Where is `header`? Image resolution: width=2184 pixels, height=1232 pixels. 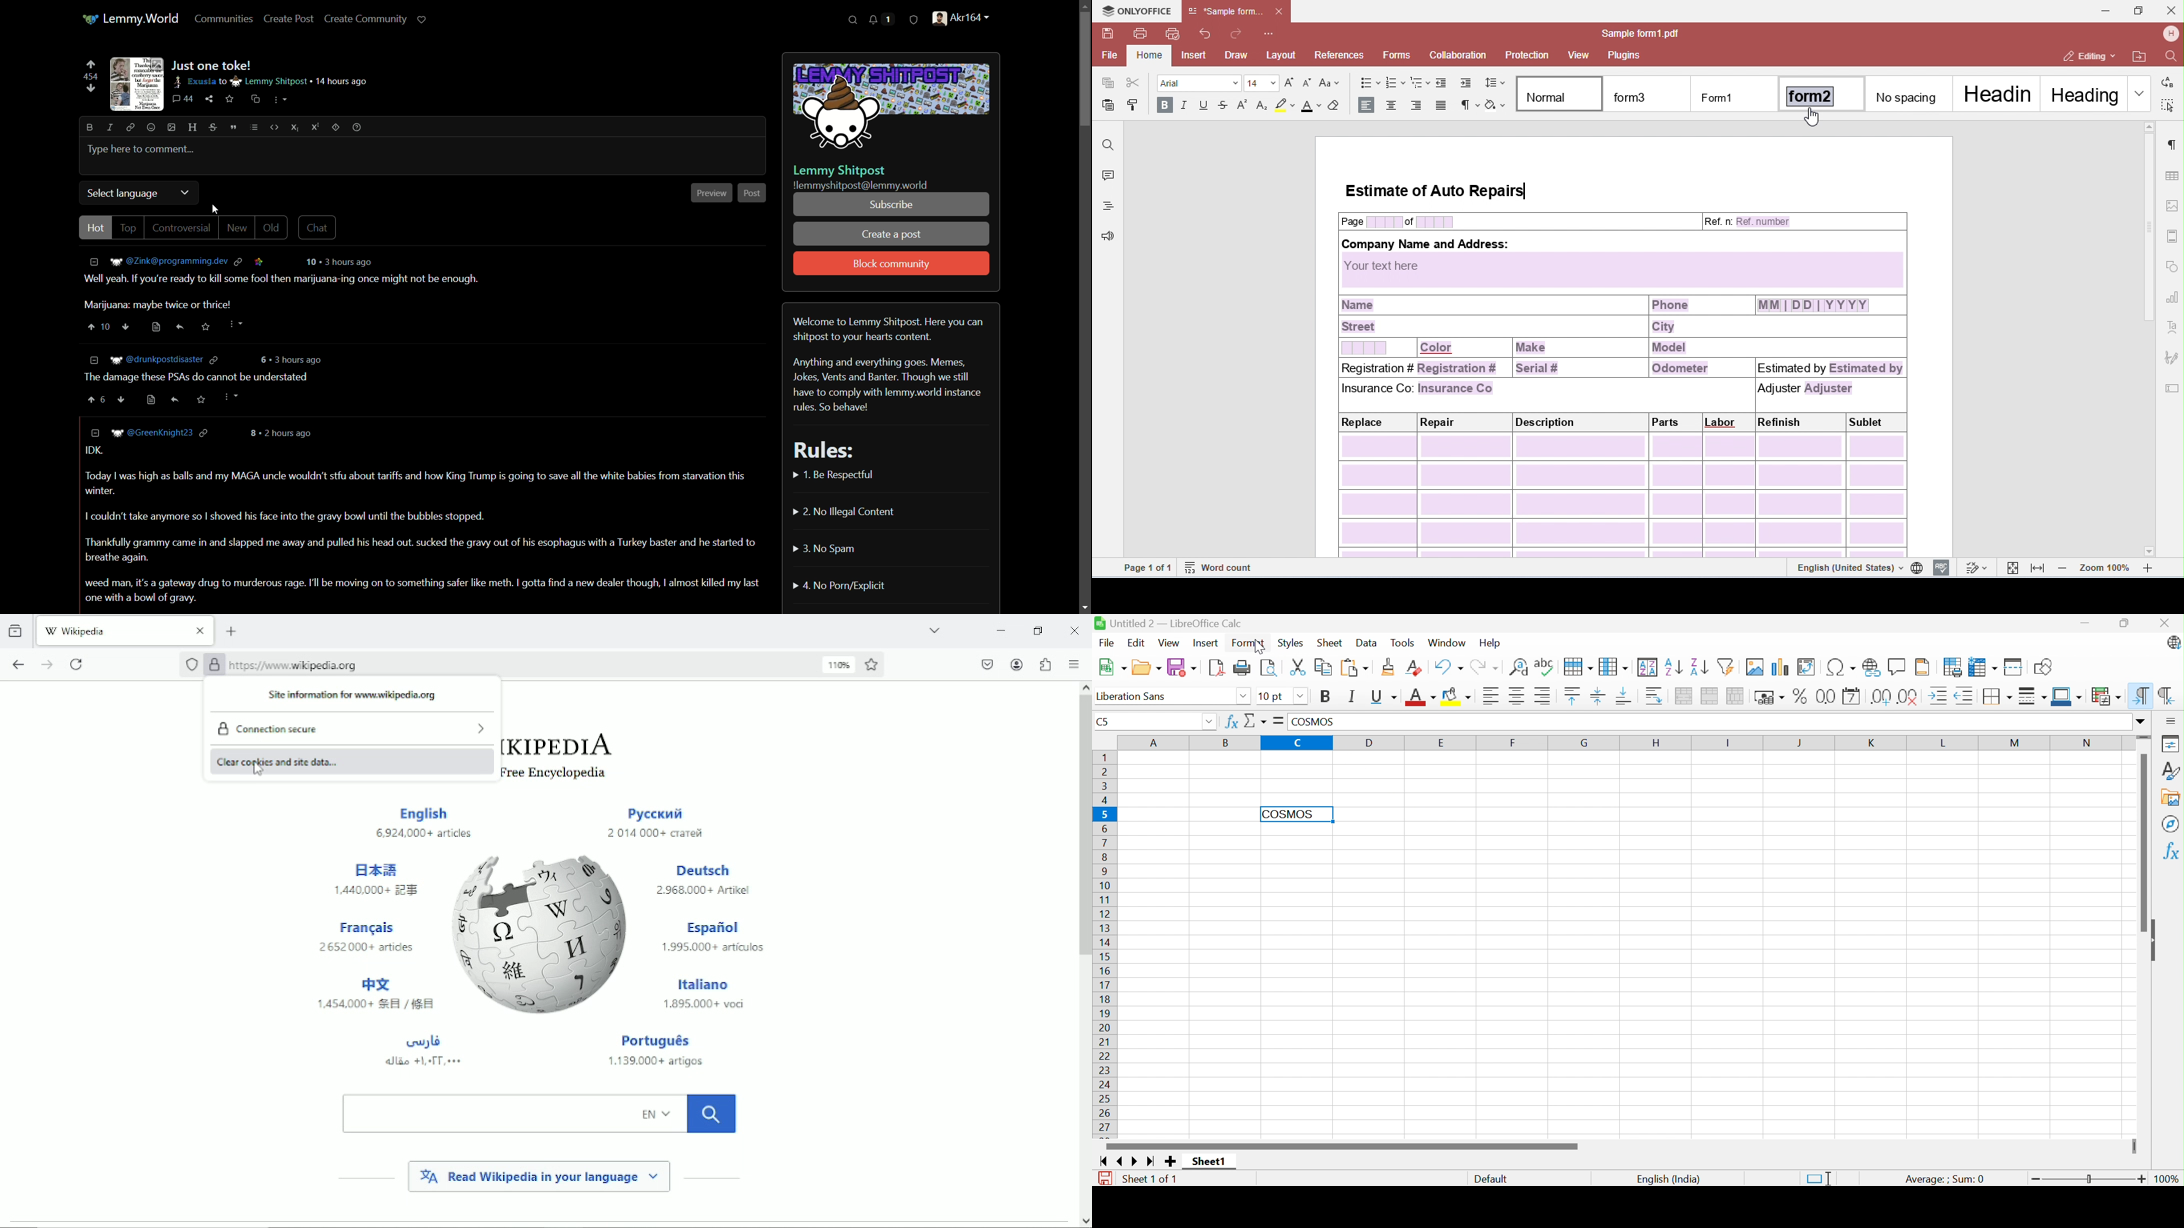 header is located at coordinates (192, 127).